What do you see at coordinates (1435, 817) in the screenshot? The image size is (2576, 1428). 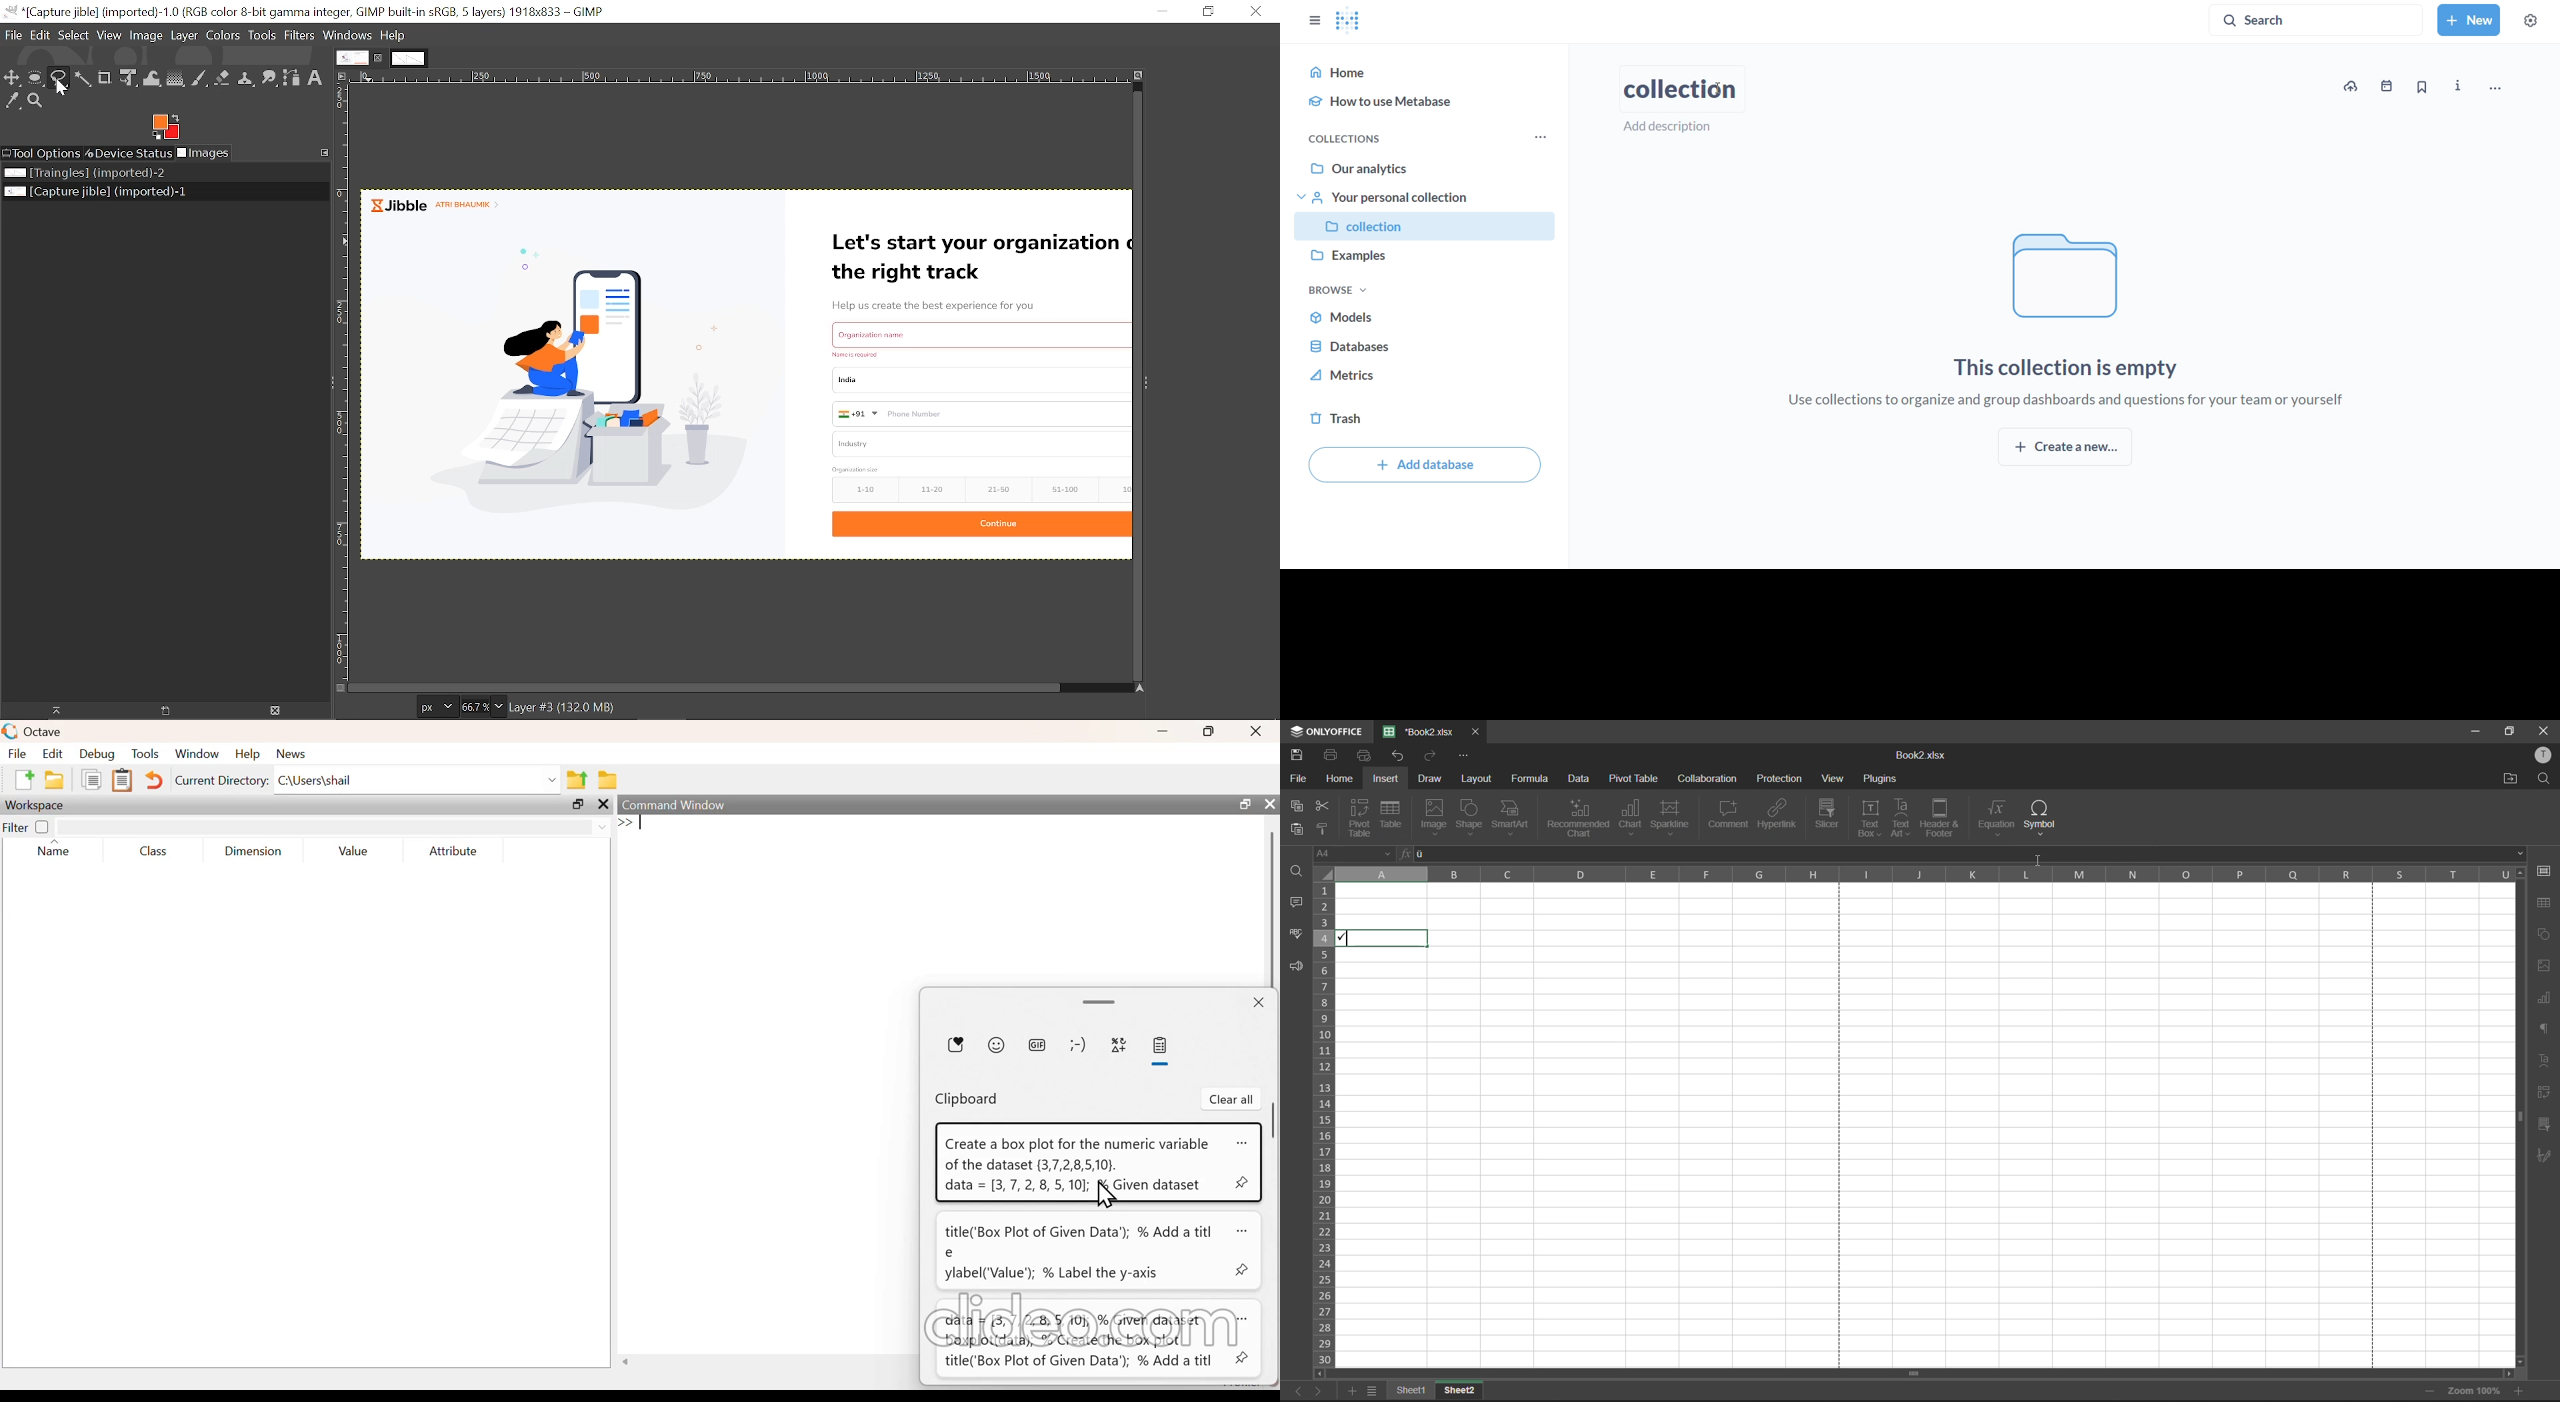 I see `image` at bounding box center [1435, 817].